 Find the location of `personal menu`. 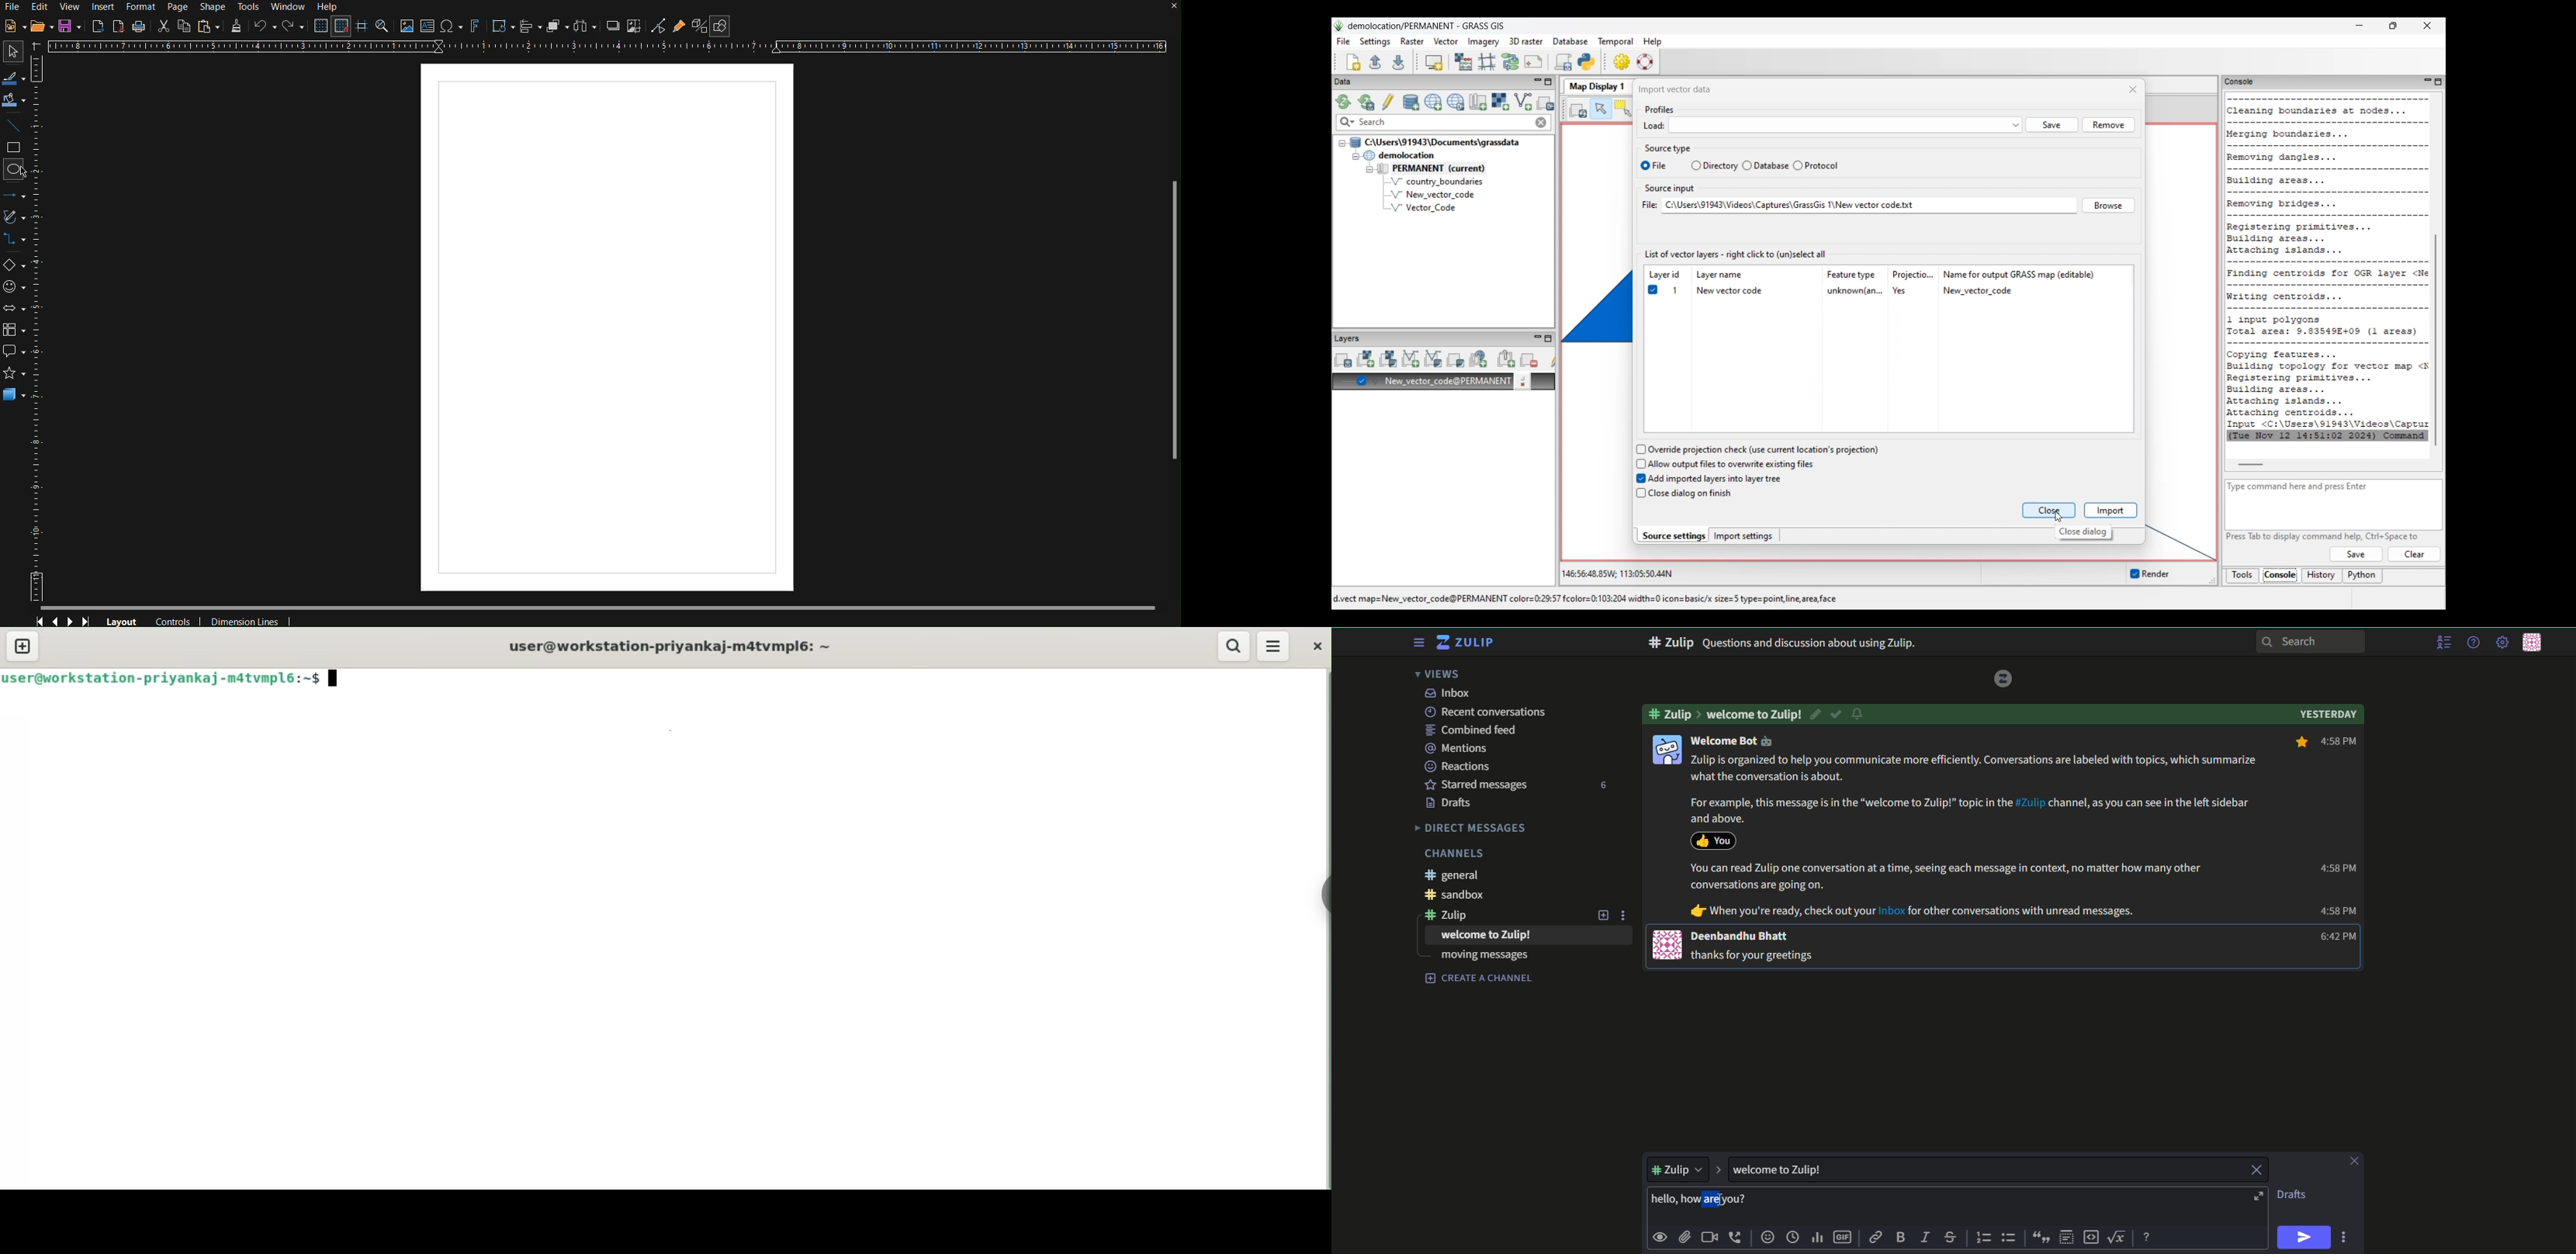

personal menu is located at coordinates (2535, 644).